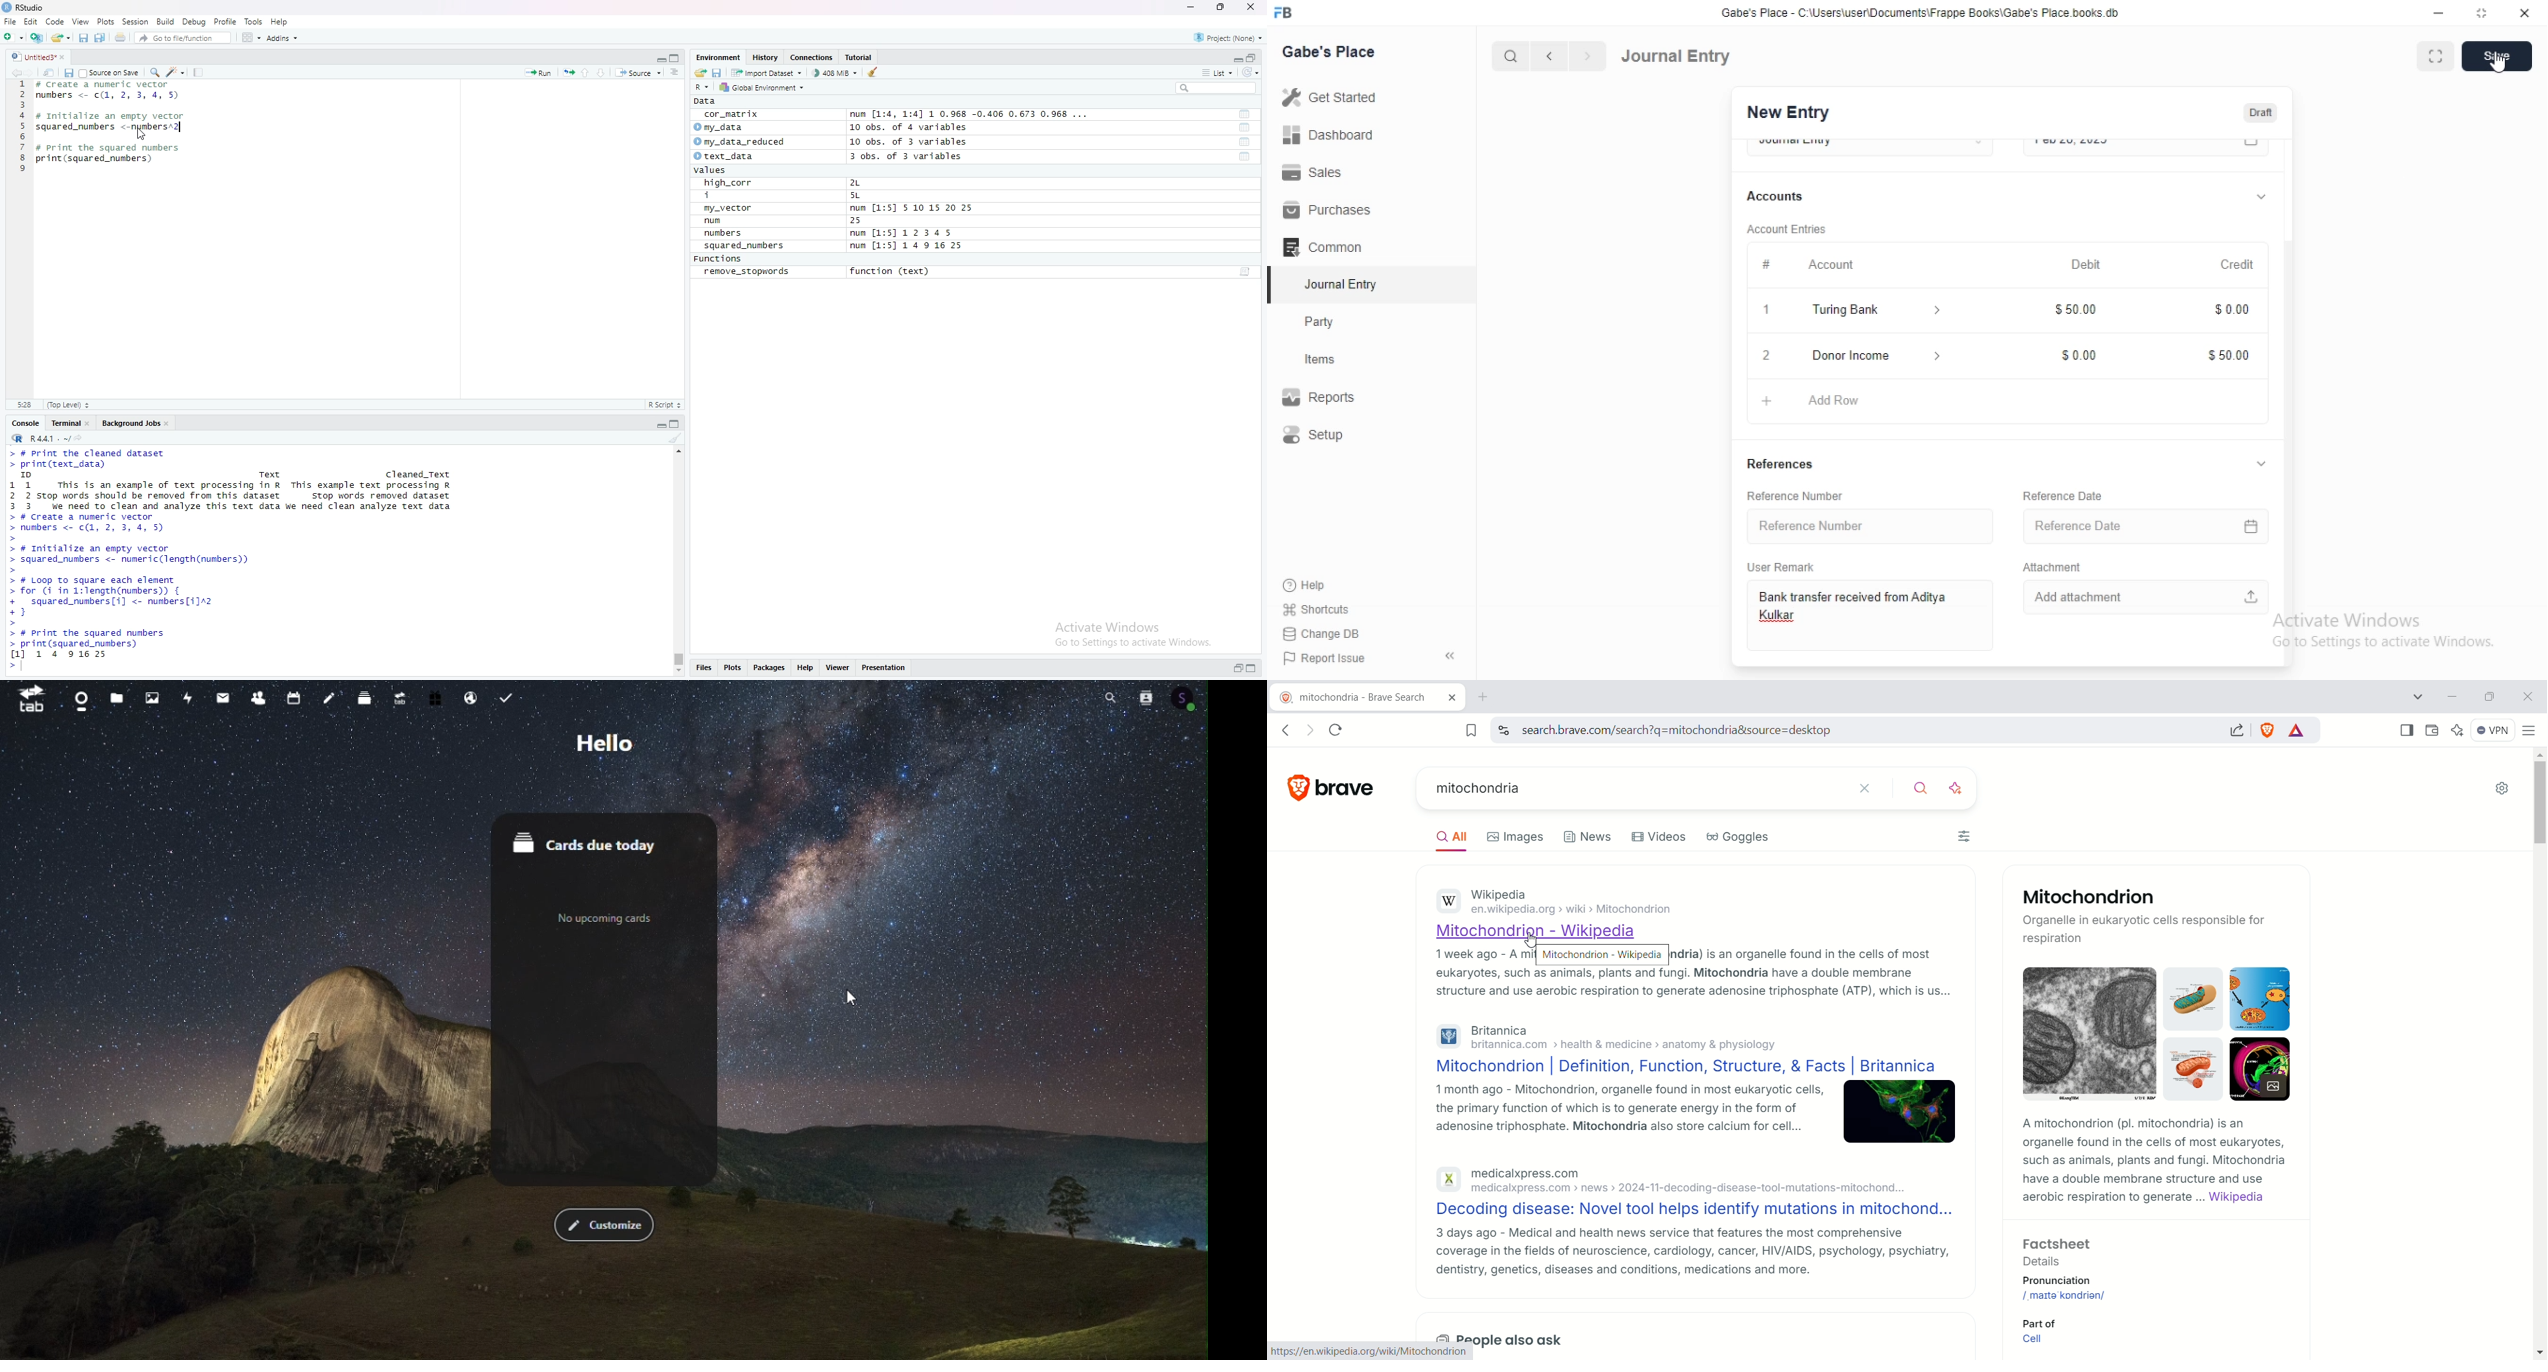 Image resolution: width=2548 pixels, height=1372 pixels. Describe the element at coordinates (1332, 286) in the screenshot. I see `Journal Entry` at that location.